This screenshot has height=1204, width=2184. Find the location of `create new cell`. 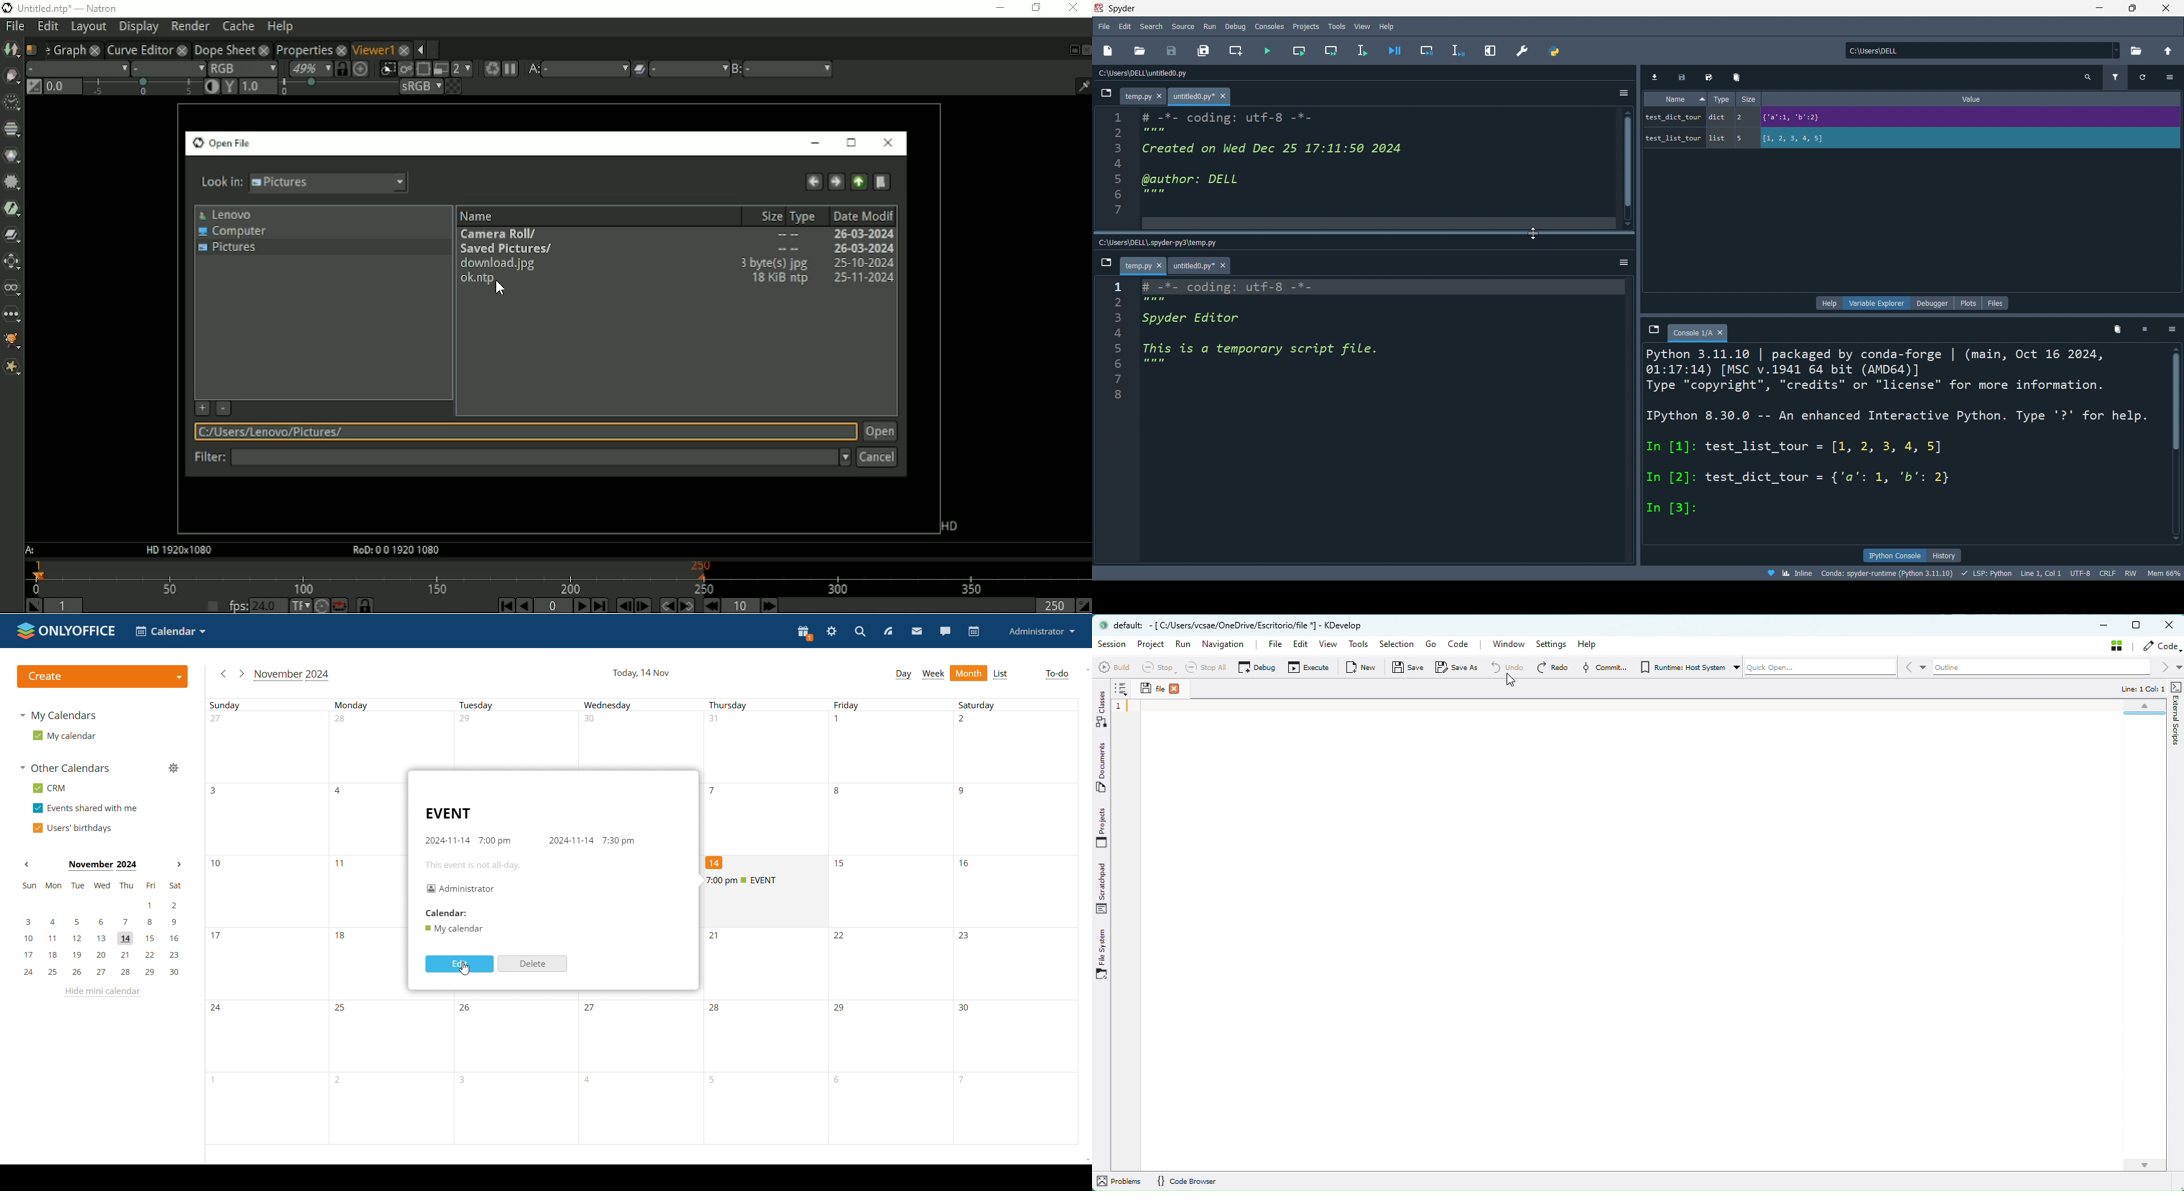

create new cell is located at coordinates (1238, 50).